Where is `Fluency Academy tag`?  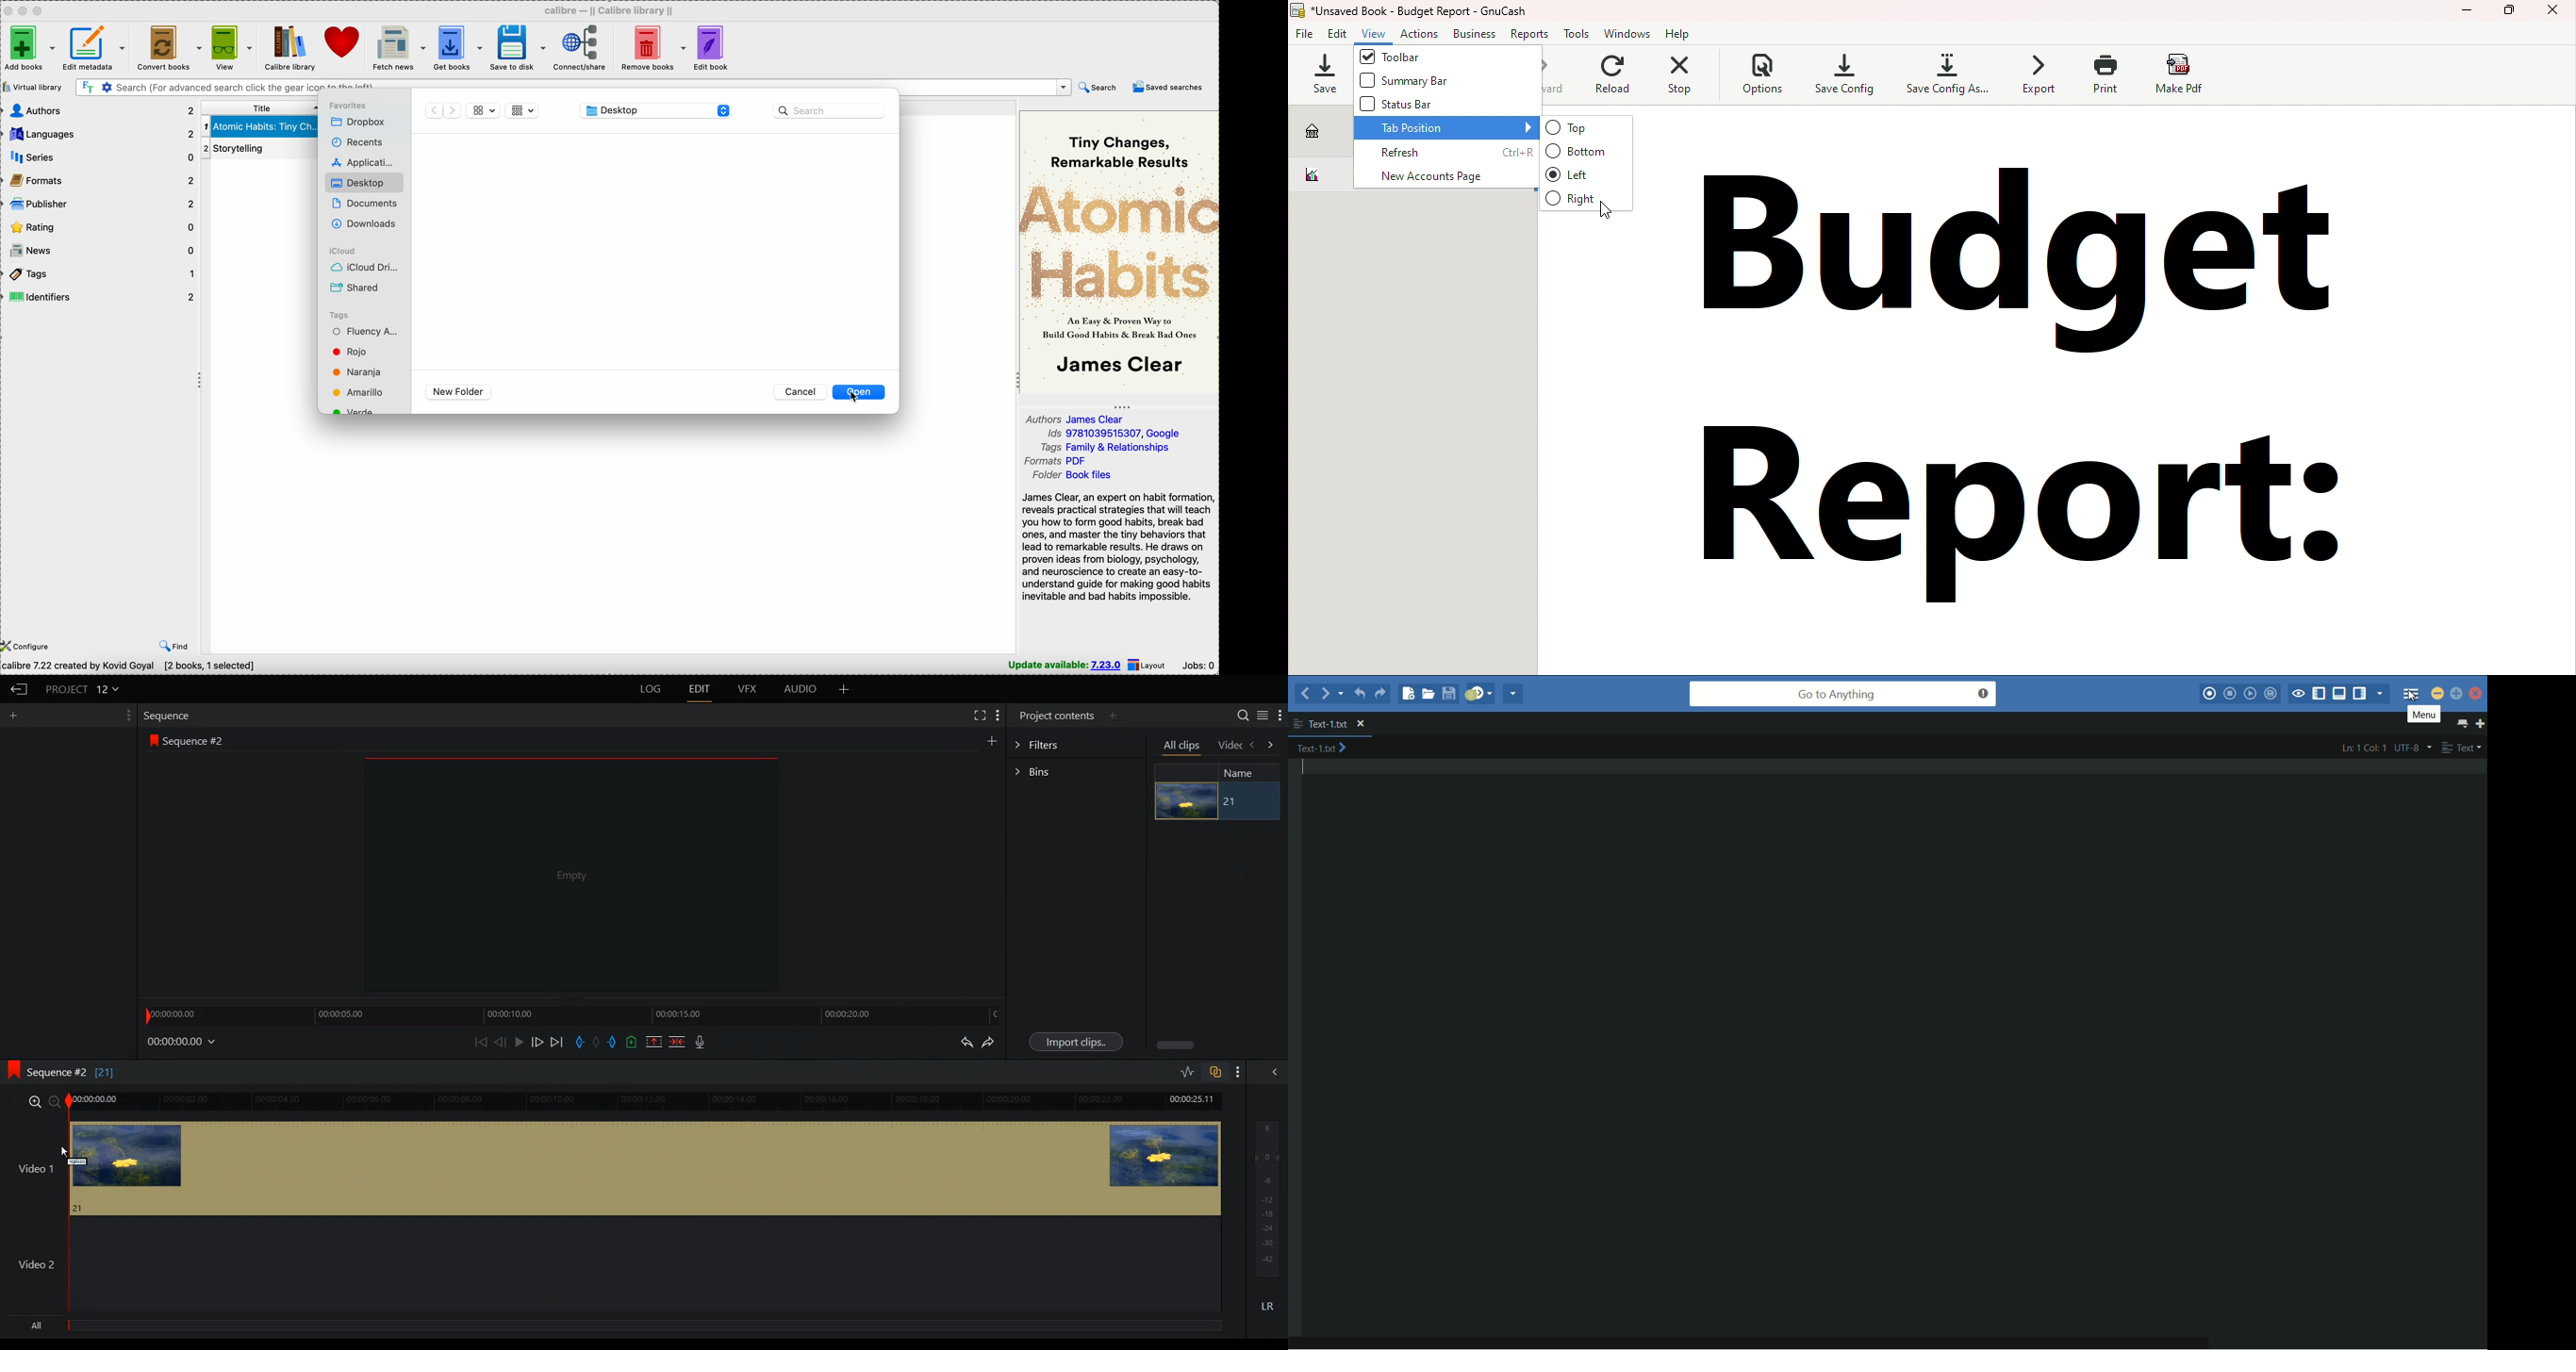
Fluency Academy tag is located at coordinates (368, 332).